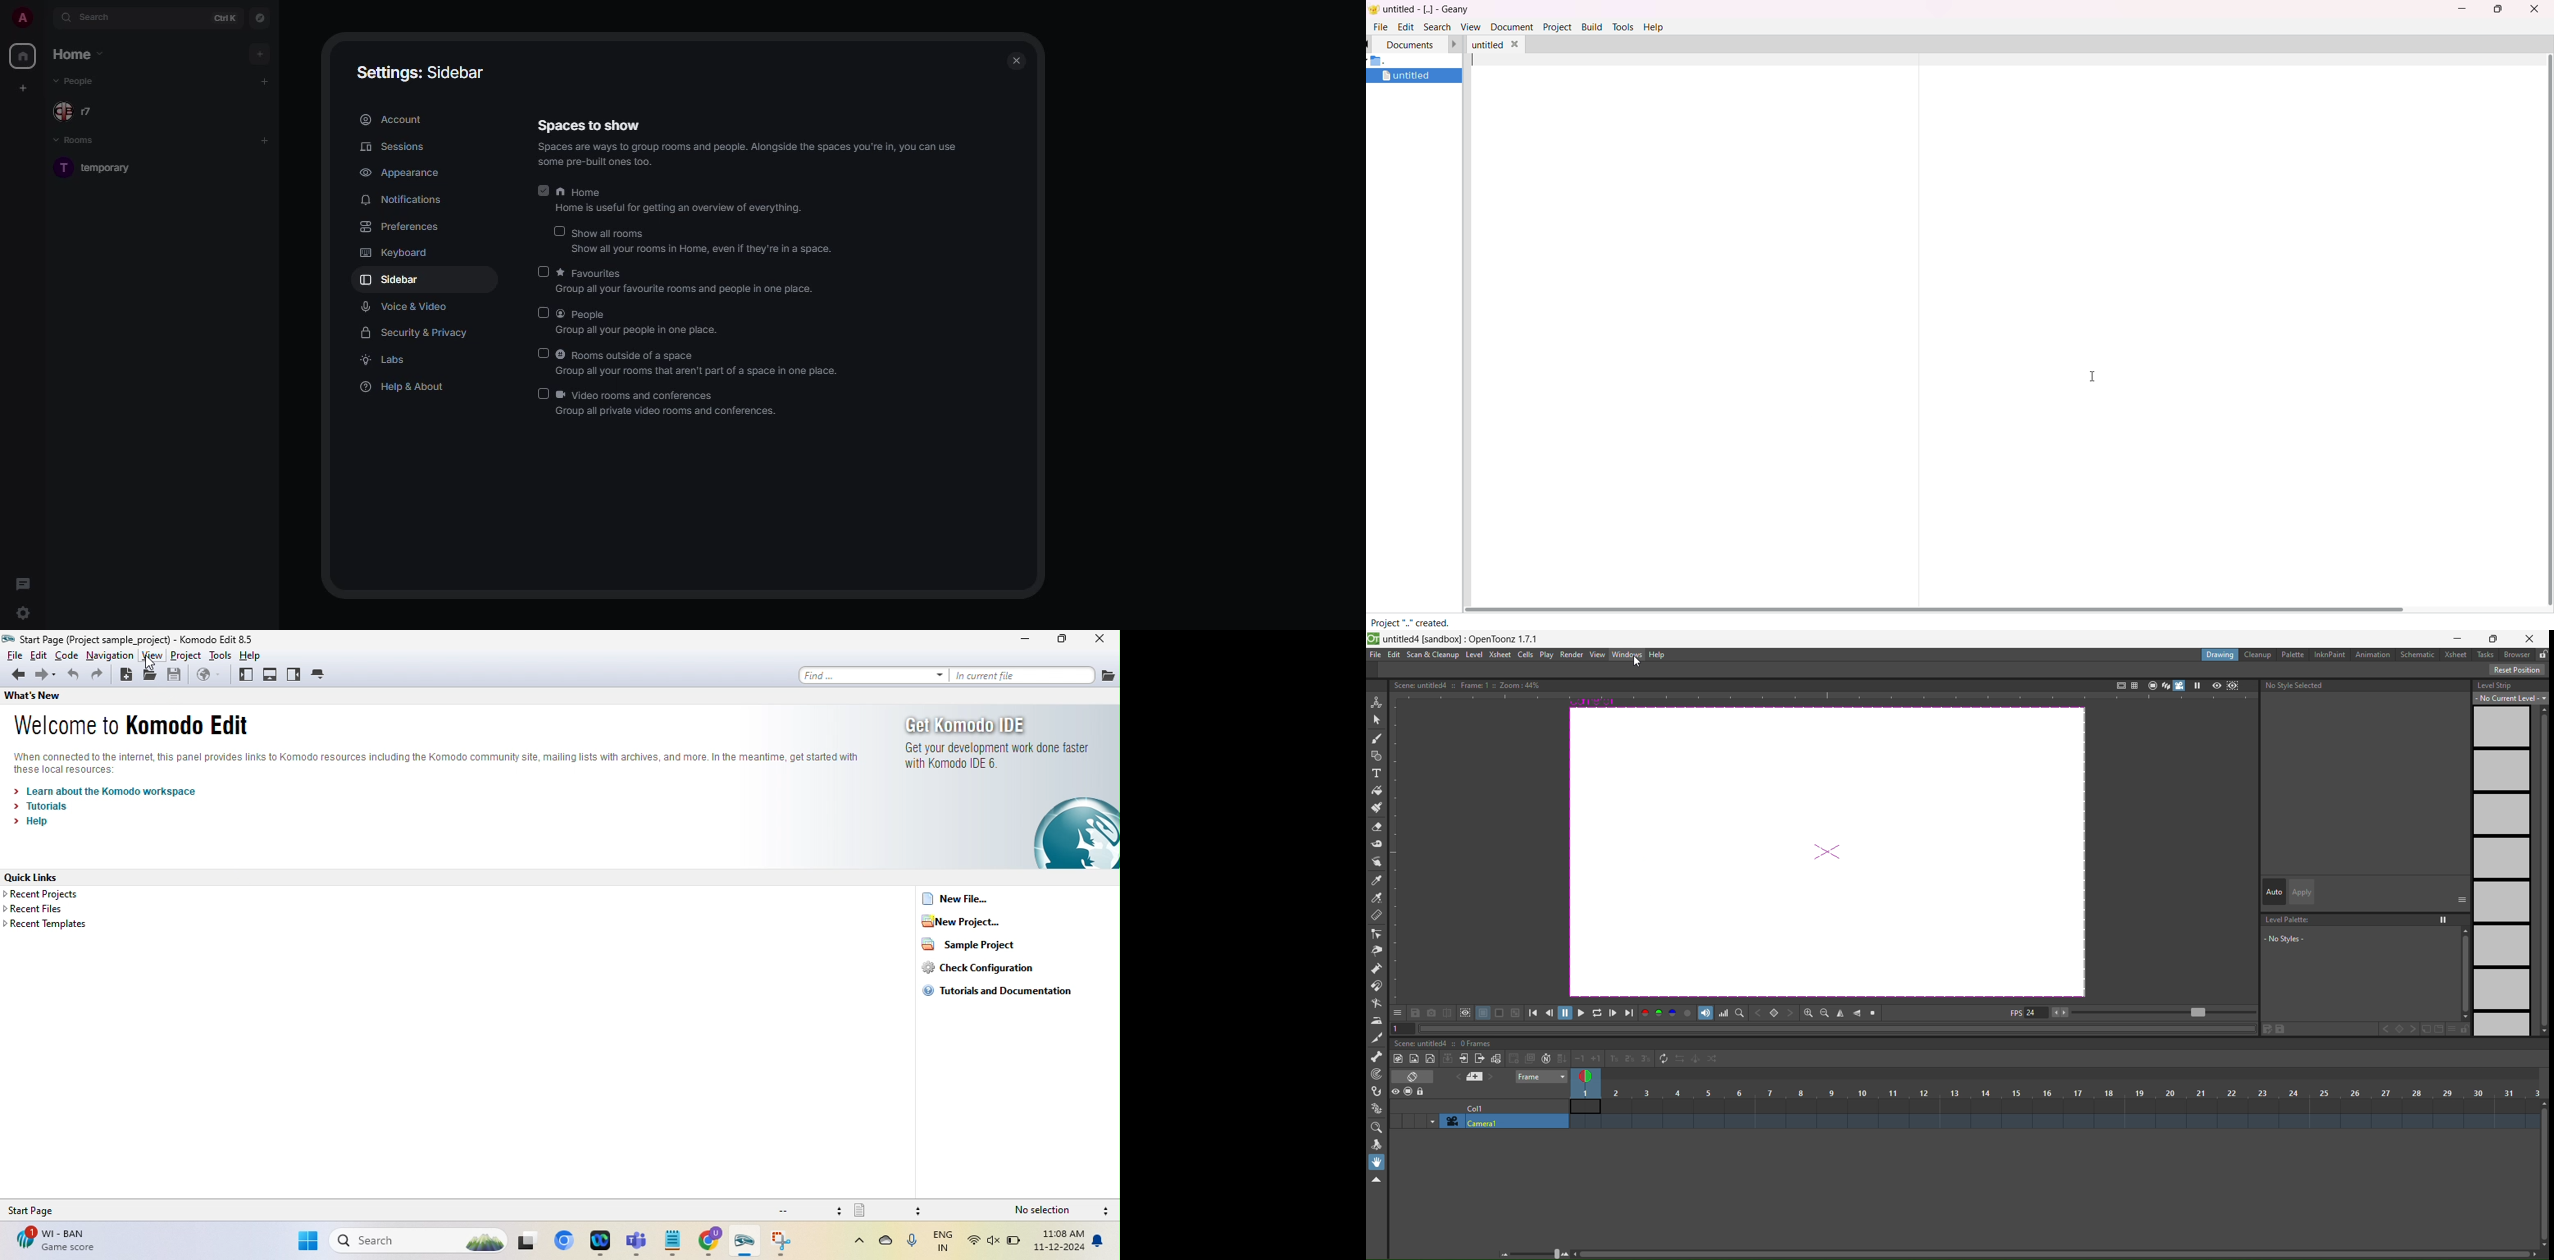  What do you see at coordinates (151, 677) in the screenshot?
I see `open` at bounding box center [151, 677].